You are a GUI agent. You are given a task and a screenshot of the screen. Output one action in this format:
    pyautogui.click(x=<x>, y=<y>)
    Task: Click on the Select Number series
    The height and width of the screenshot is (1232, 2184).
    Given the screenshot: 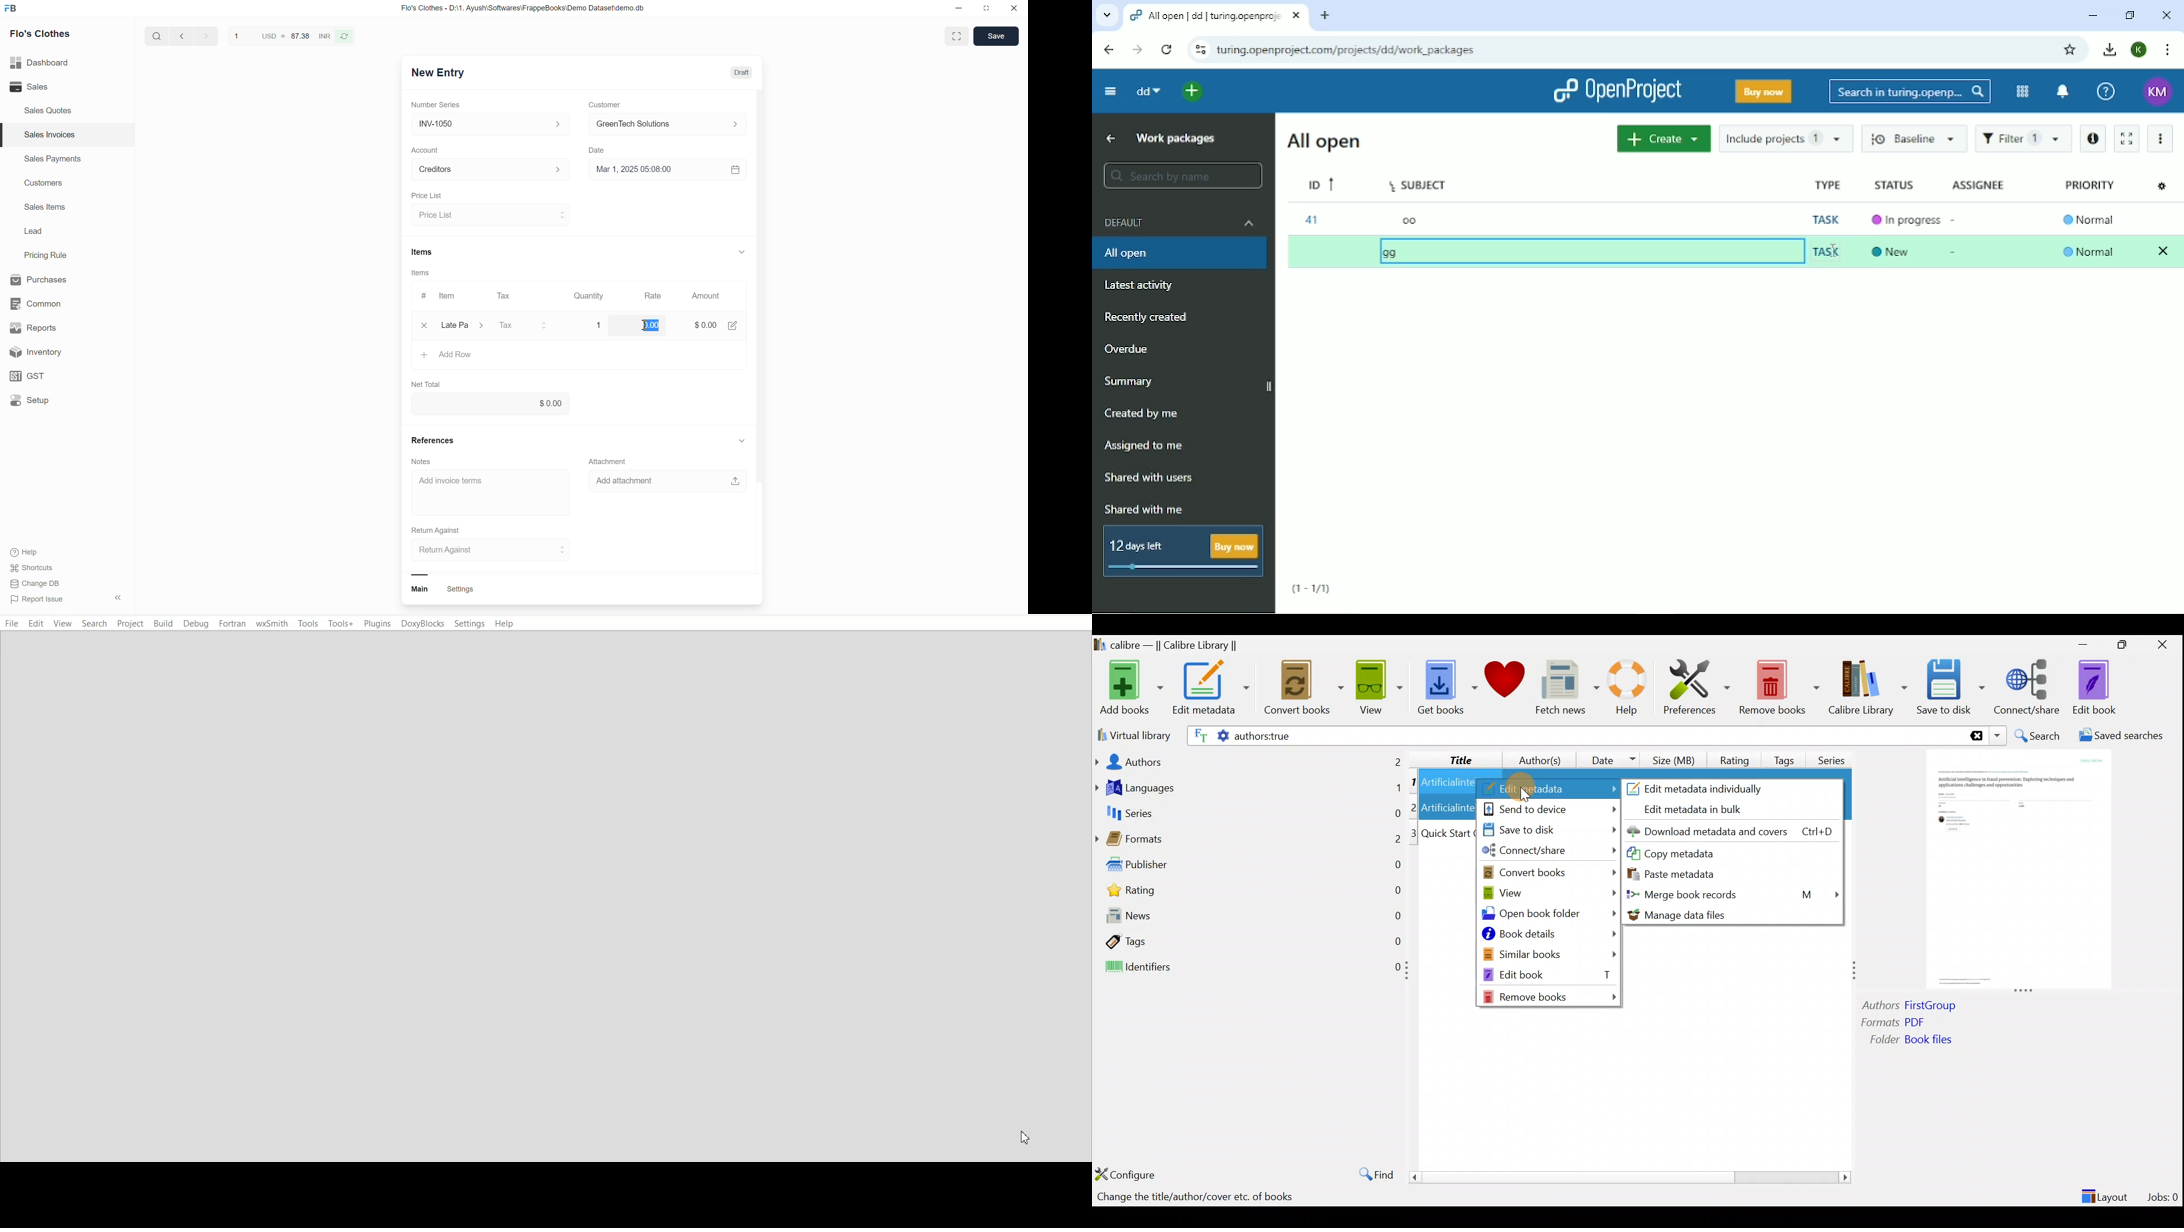 What is the action you would take?
    pyautogui.click(x=488, y=124)
    